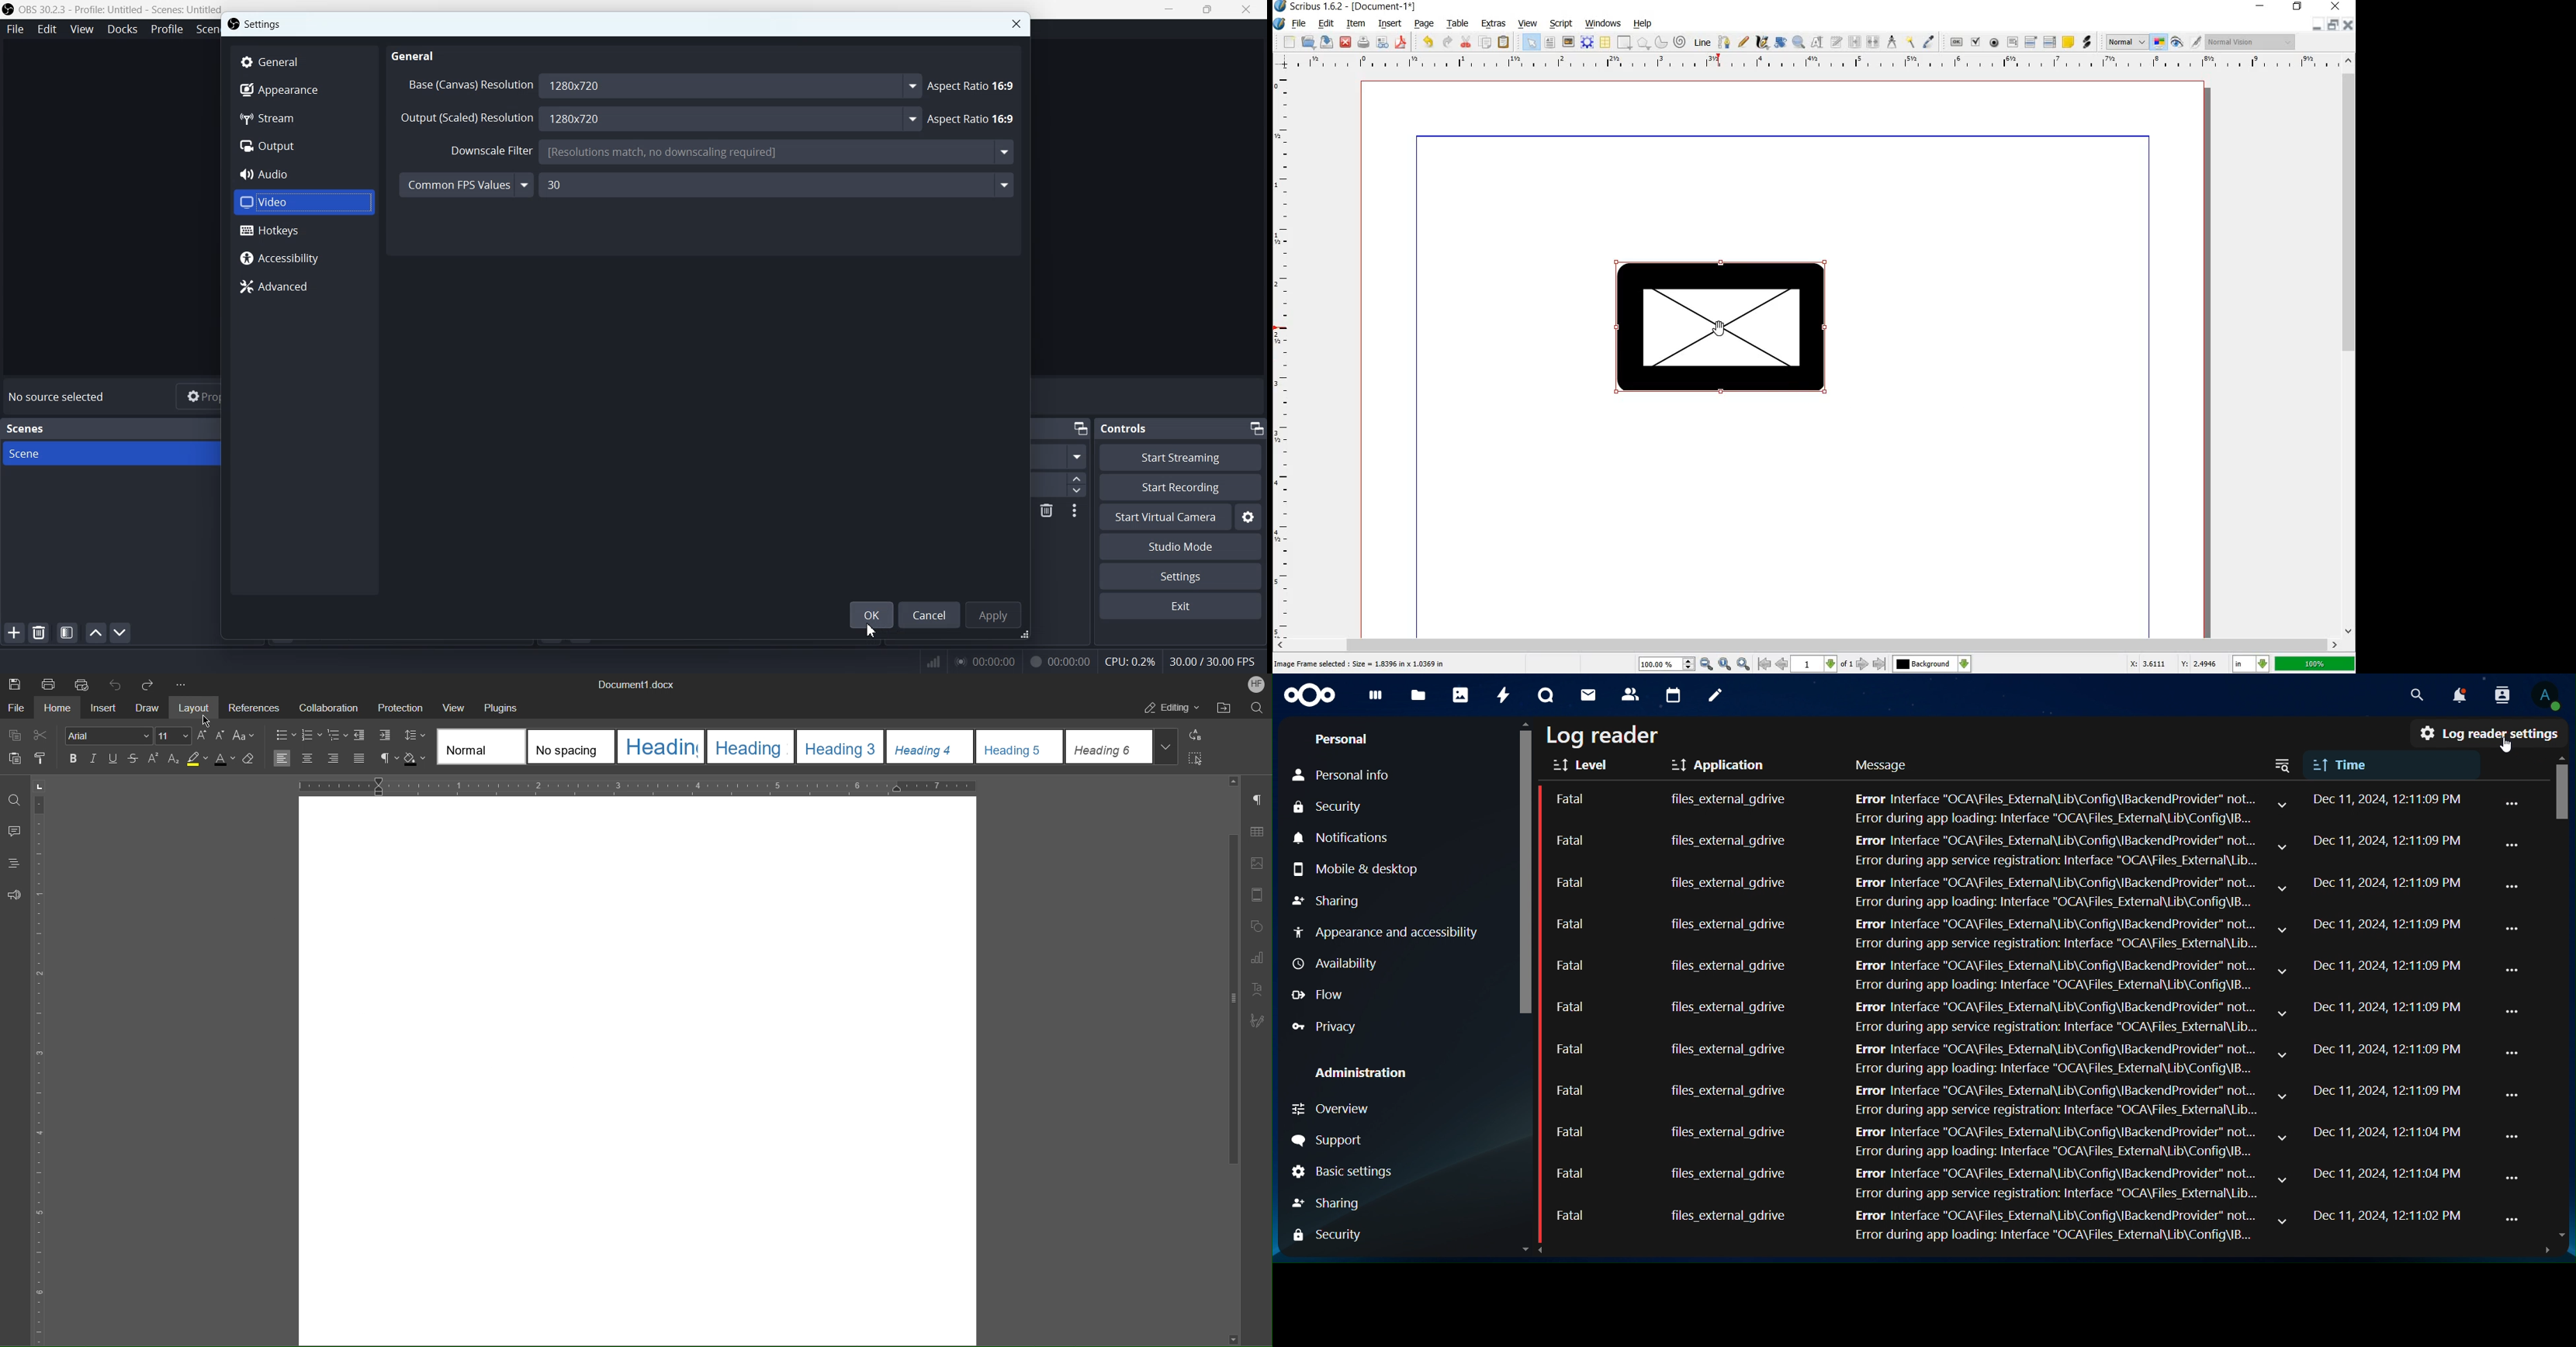 Image resolution: width=2576 pixels, height=1372 pixels. Describe the element at coordinates (173, 759) in the screenshot. I see `Subscript` at that location.